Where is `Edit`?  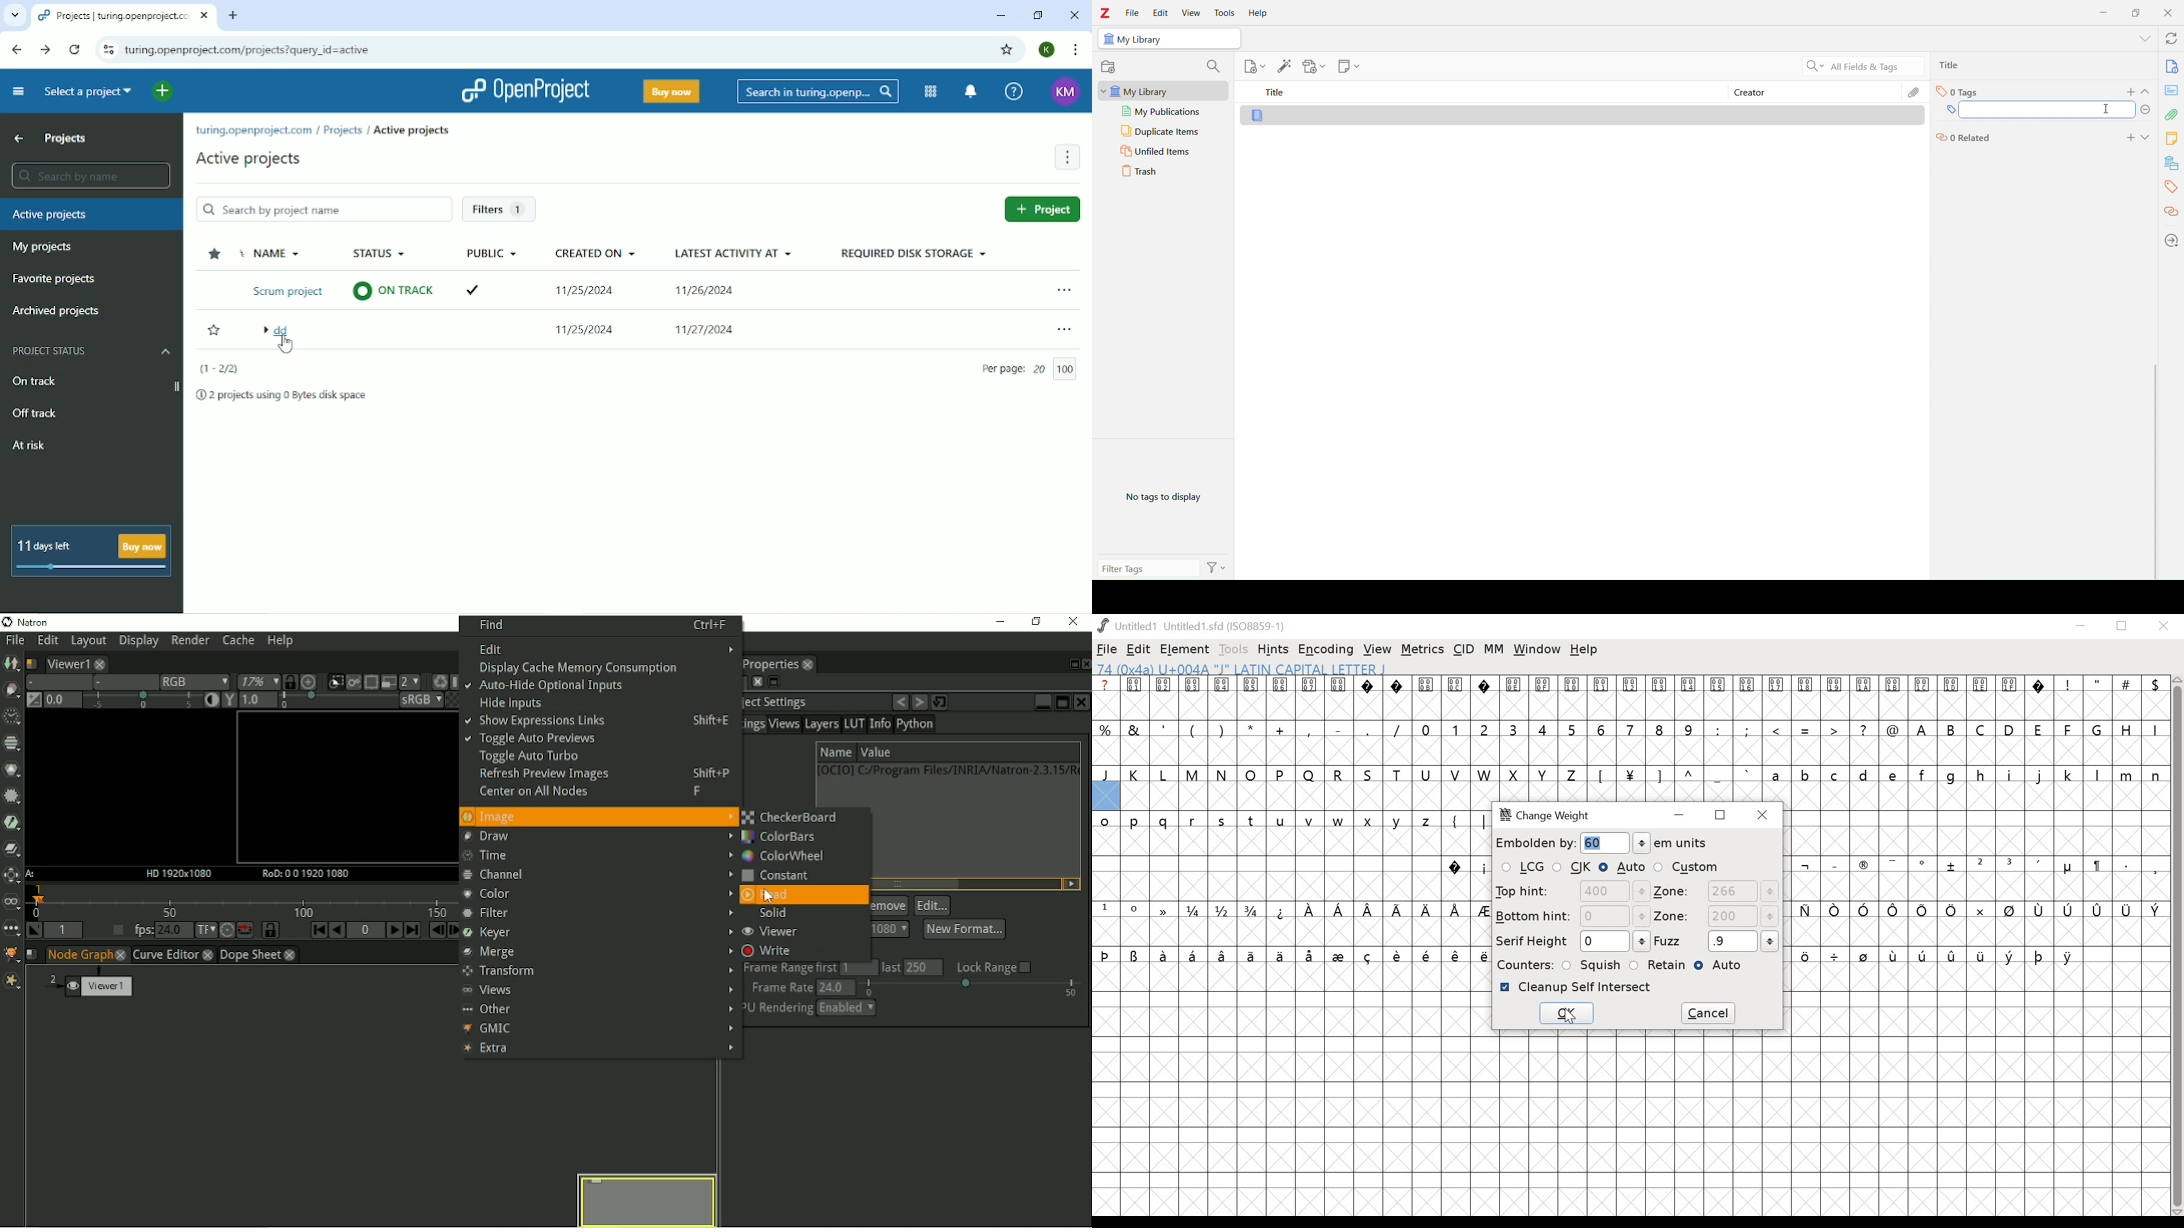 Edit is located at coordinates (1159, 10).